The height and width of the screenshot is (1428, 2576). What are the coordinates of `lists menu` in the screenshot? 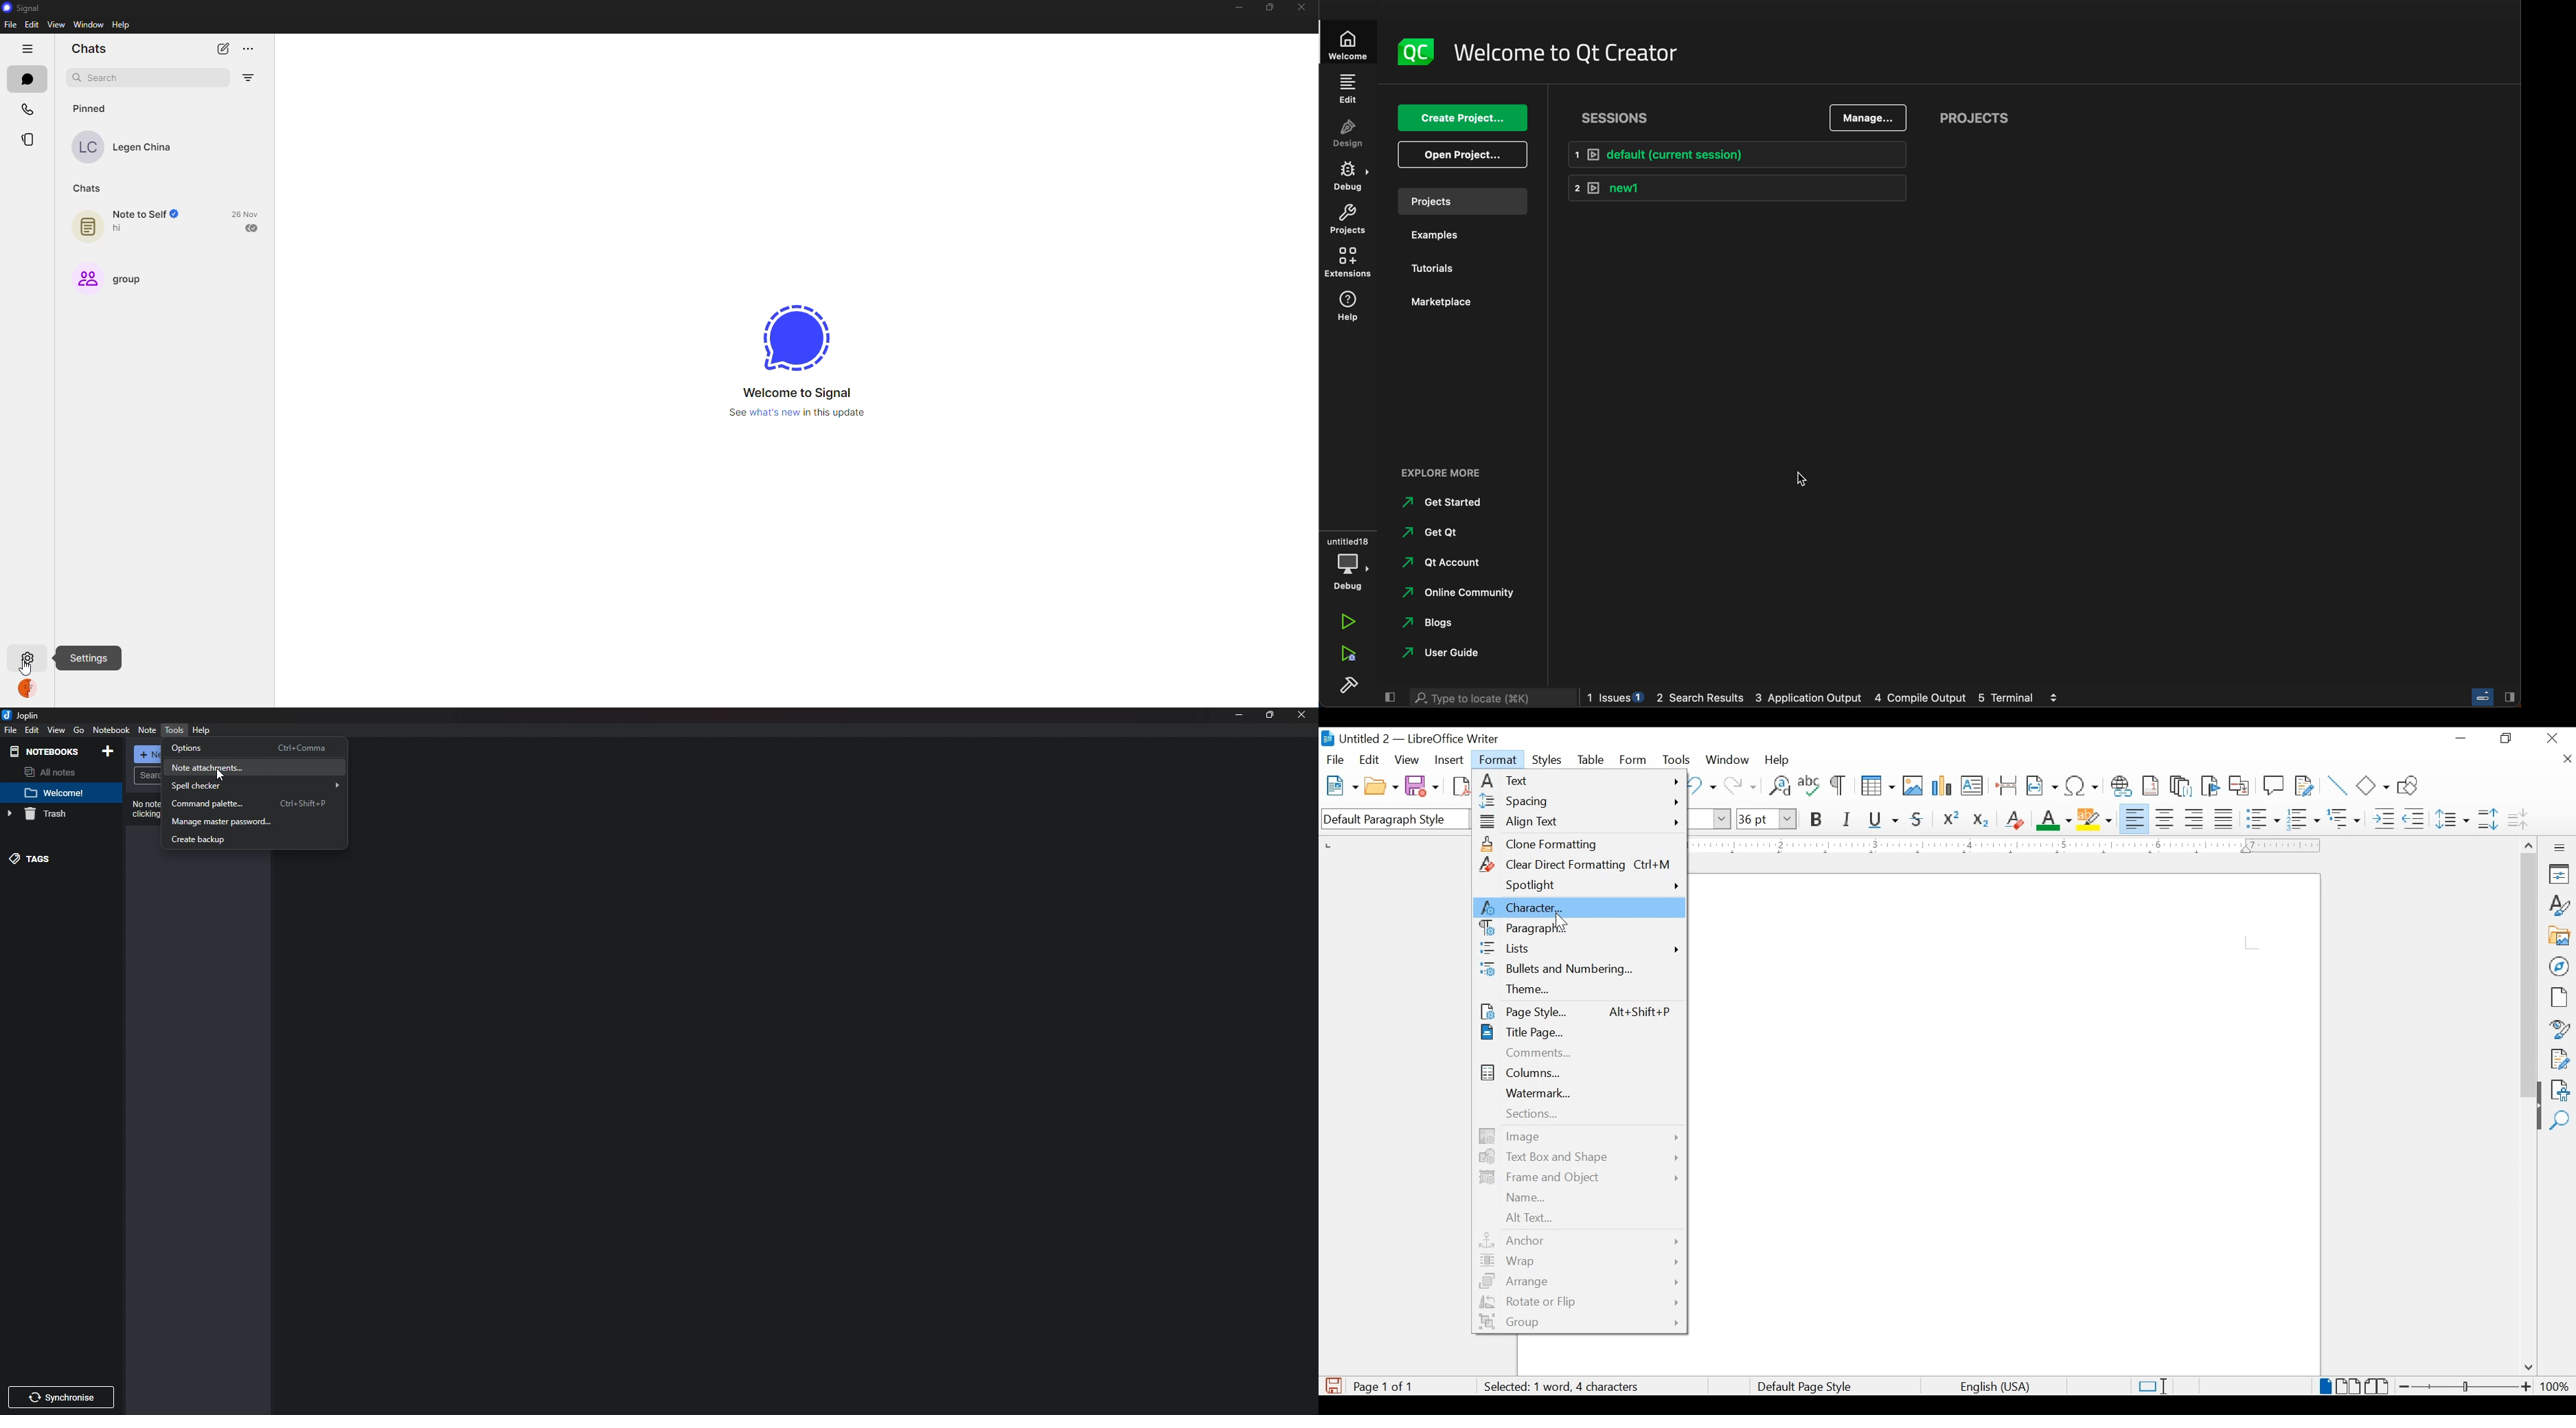 It's located at (1579, 948).